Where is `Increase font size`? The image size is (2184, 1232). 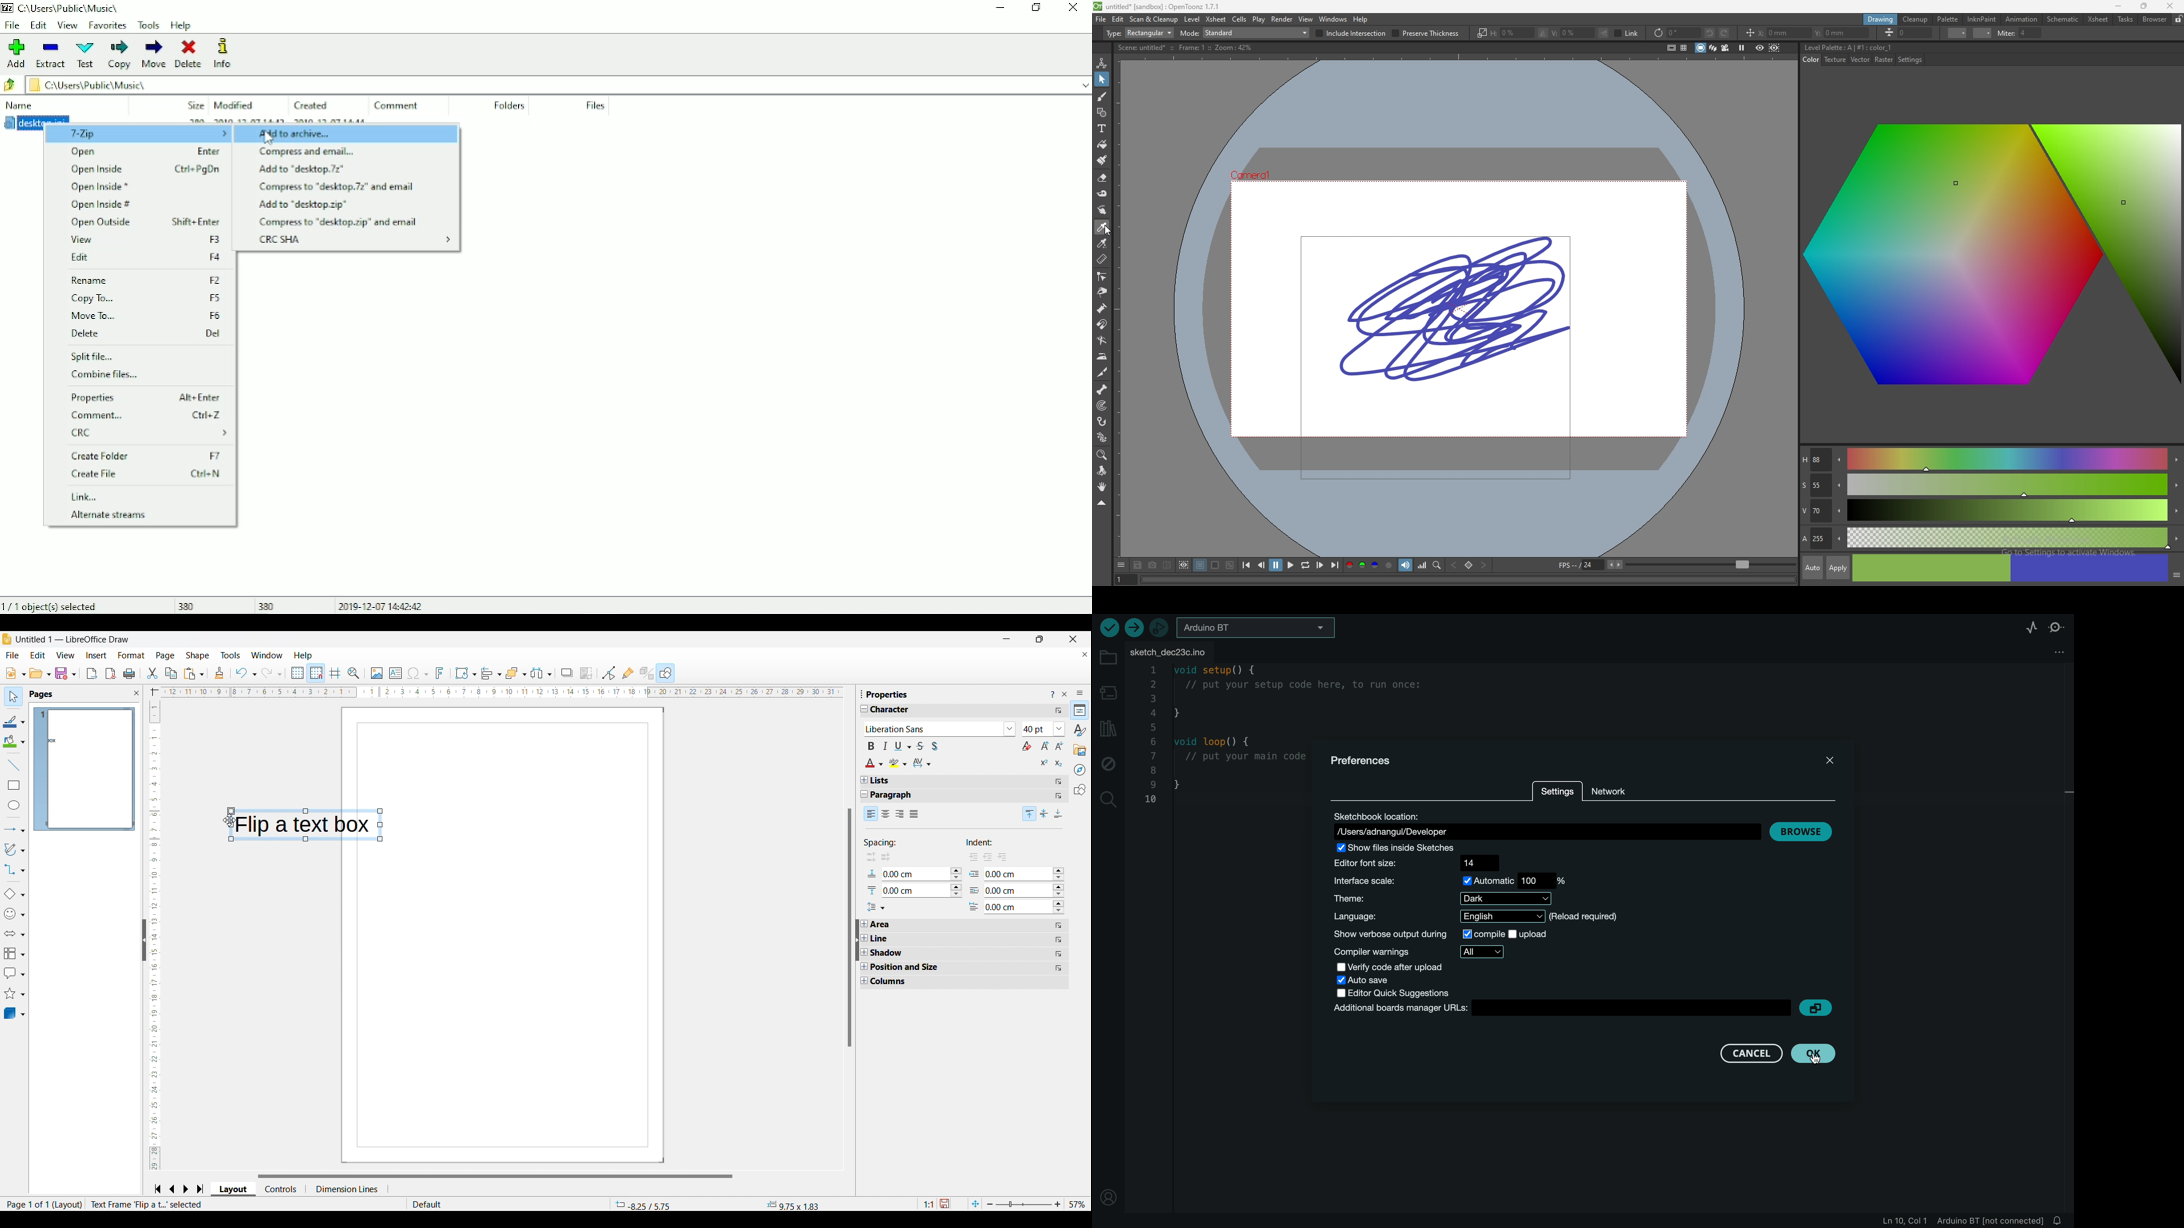 Increase font size is located at coordinates (1046, 745).